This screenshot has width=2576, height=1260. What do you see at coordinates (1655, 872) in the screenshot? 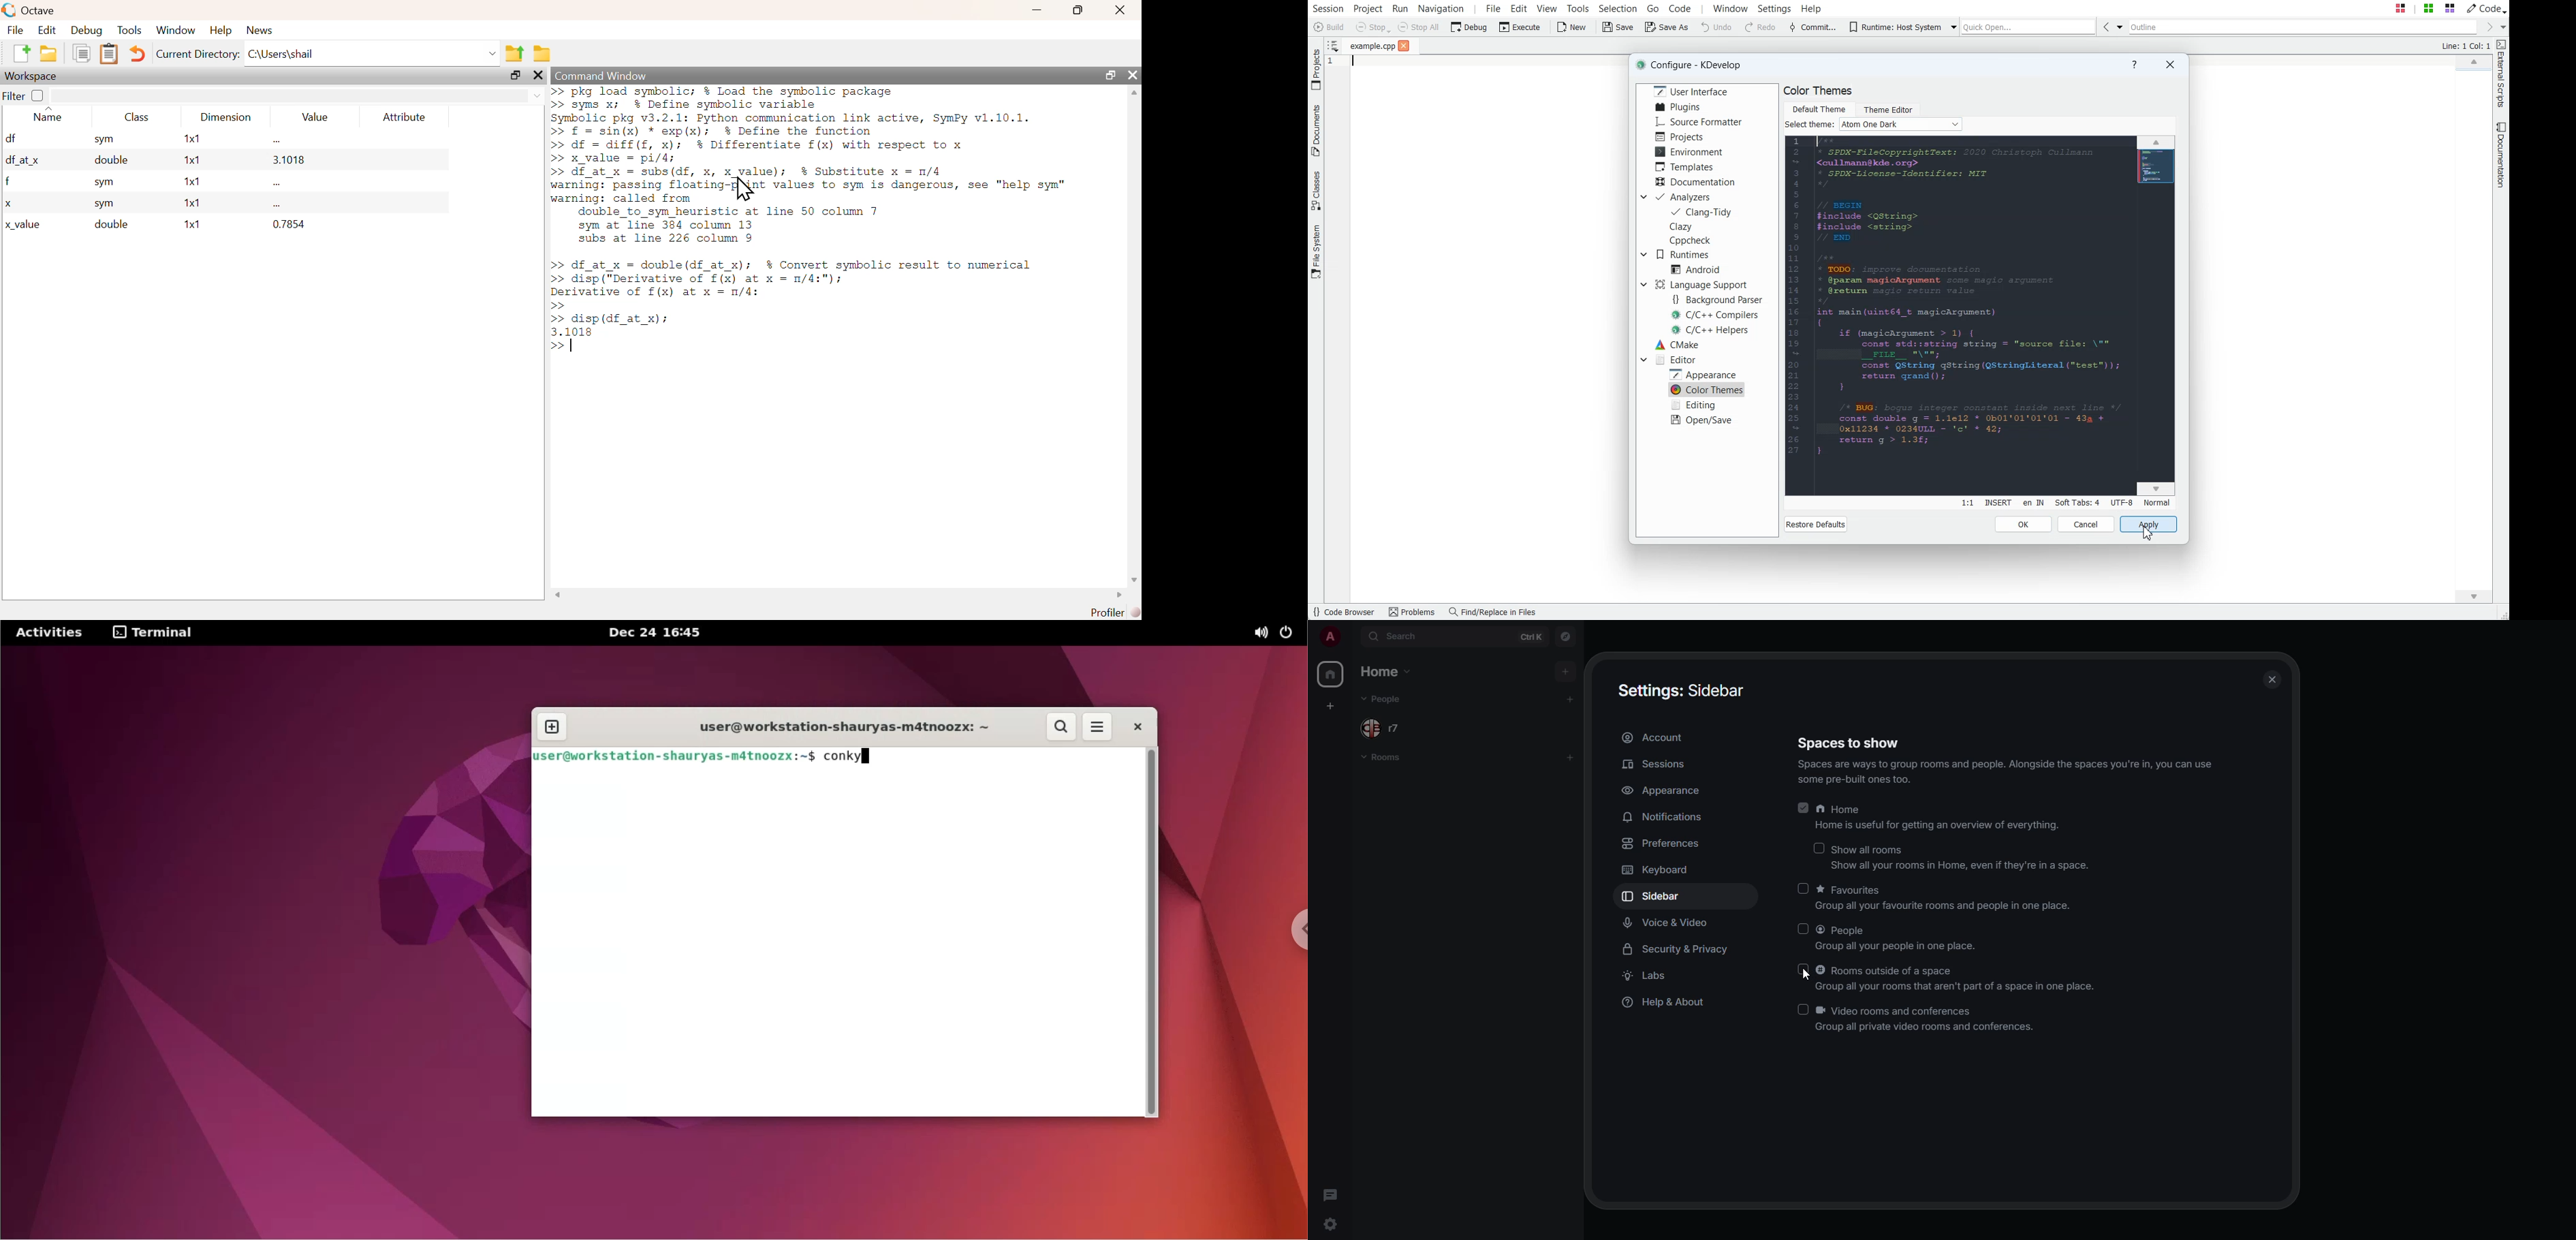
I see `keyboard` at bounding box center [1655, 872].